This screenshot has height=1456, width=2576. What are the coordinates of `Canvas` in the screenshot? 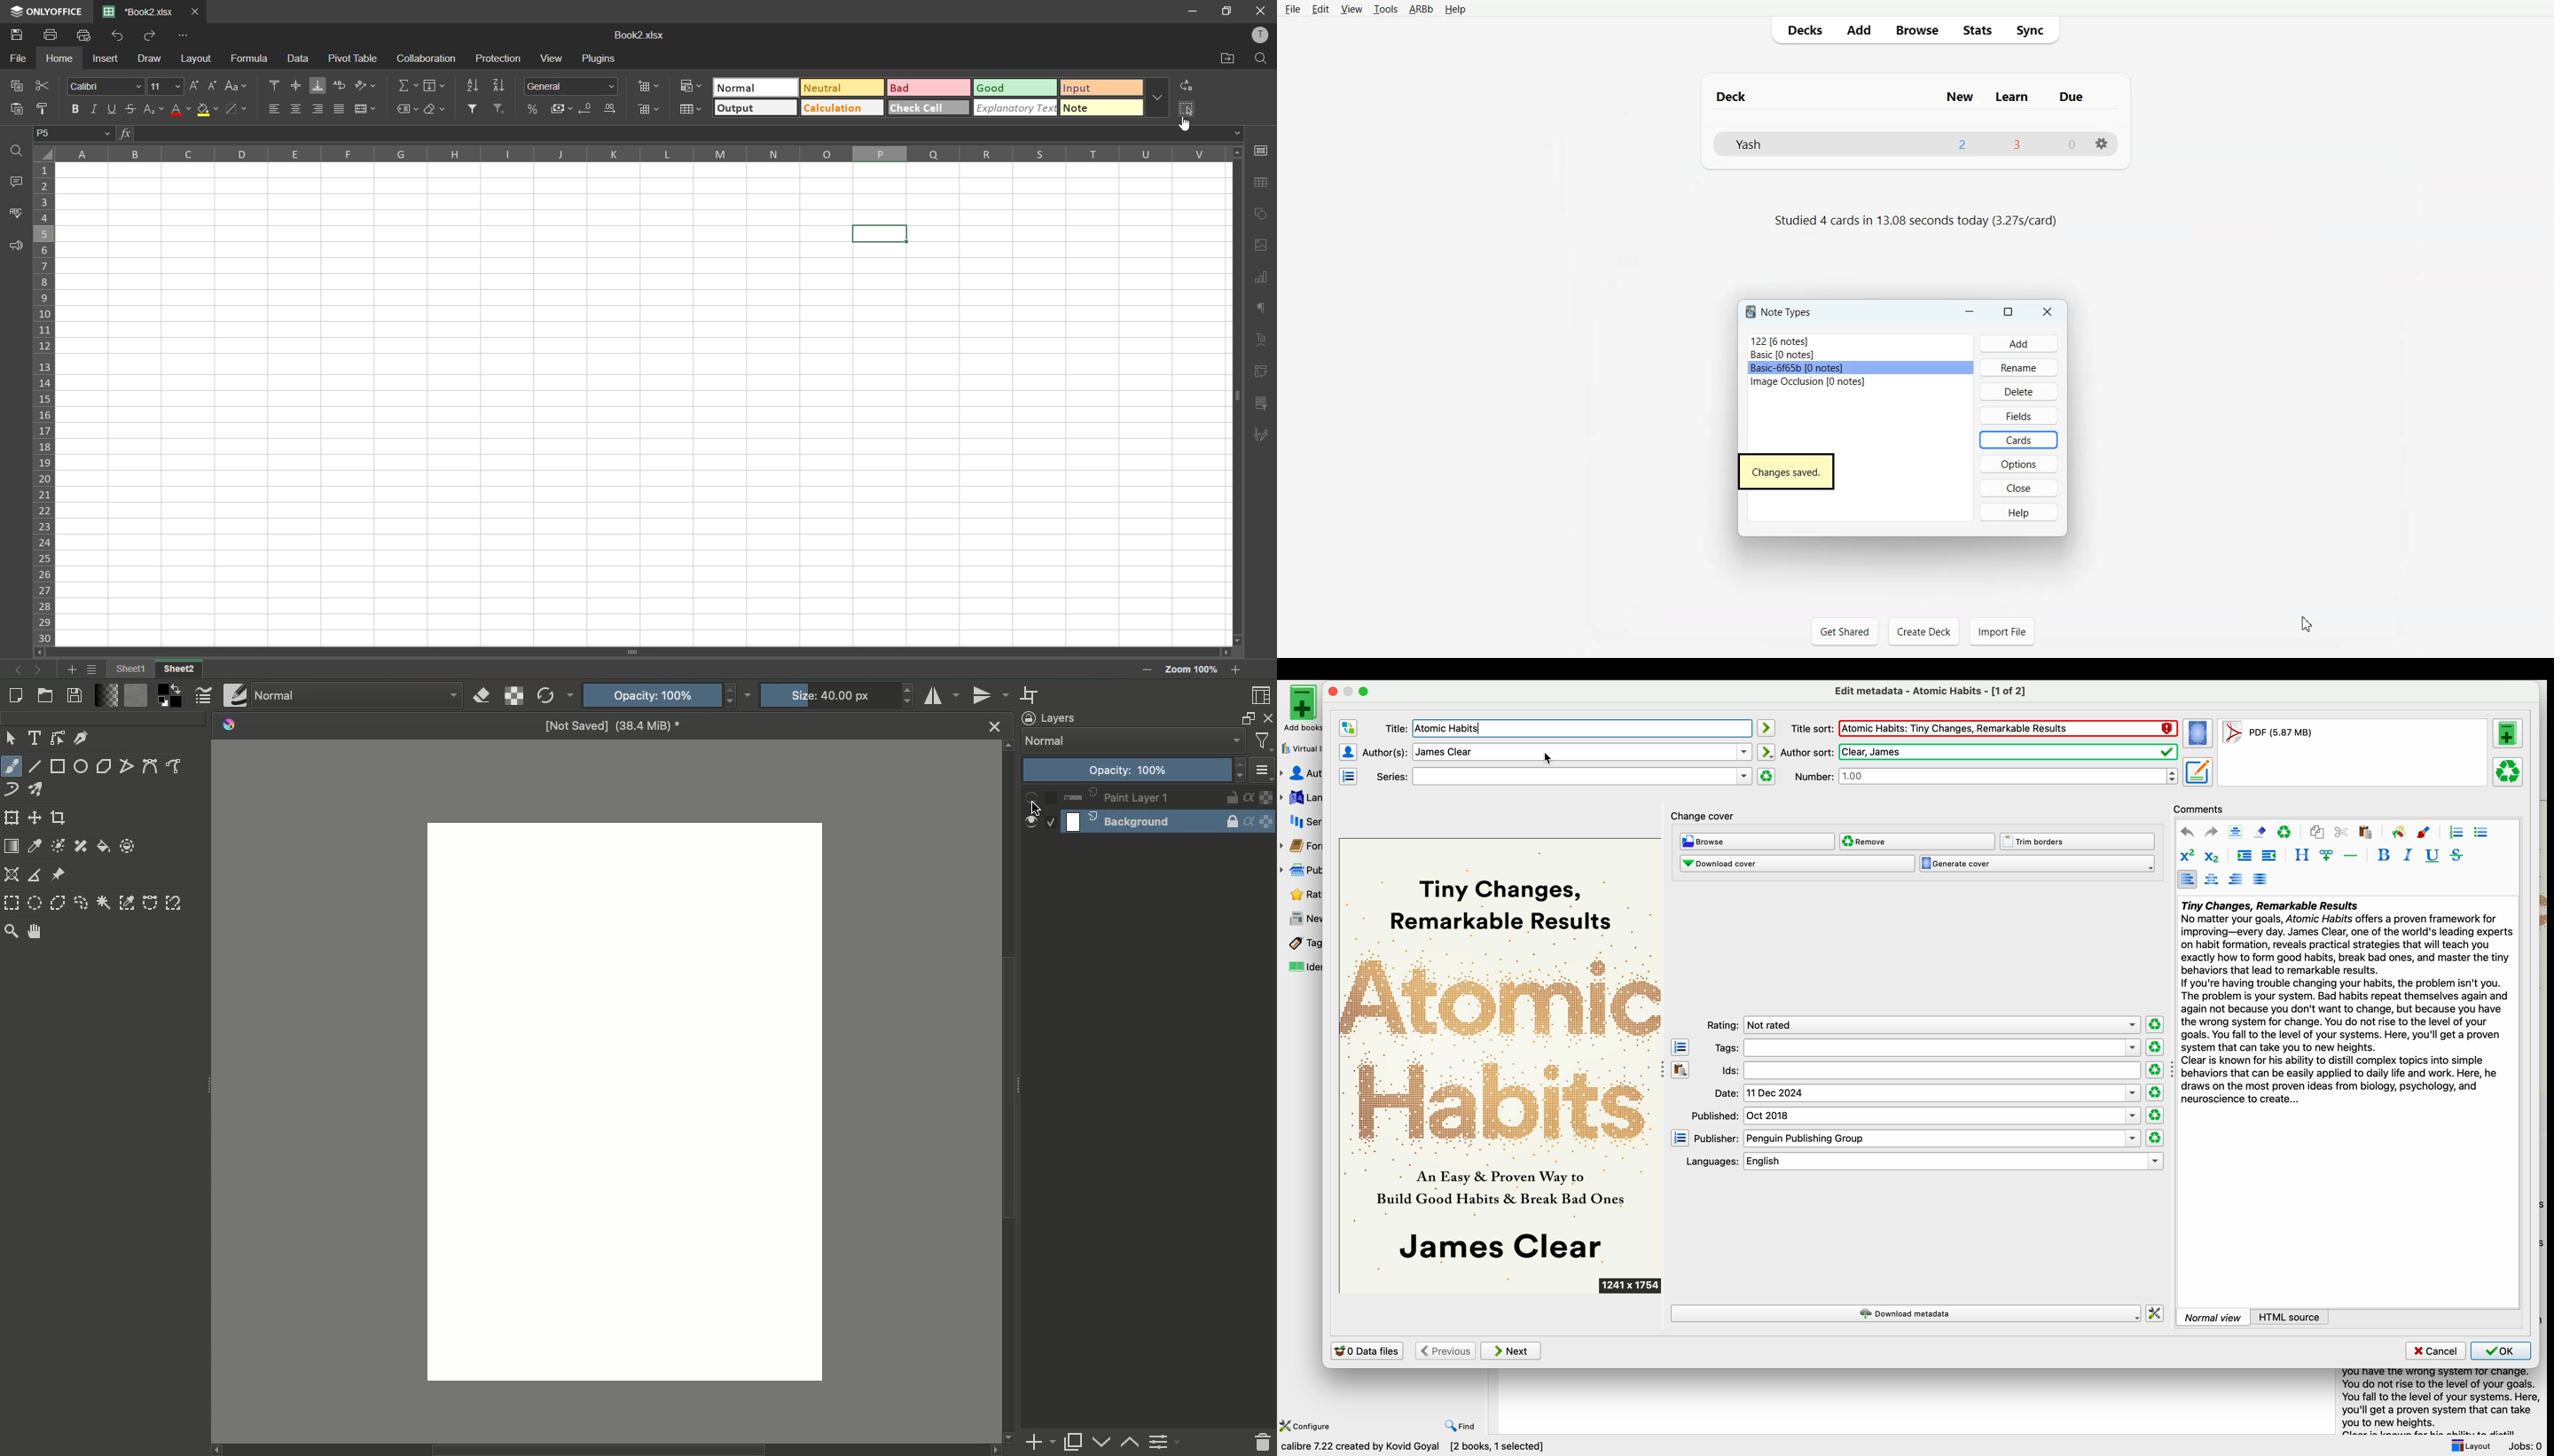 It's located at (627, 1101).